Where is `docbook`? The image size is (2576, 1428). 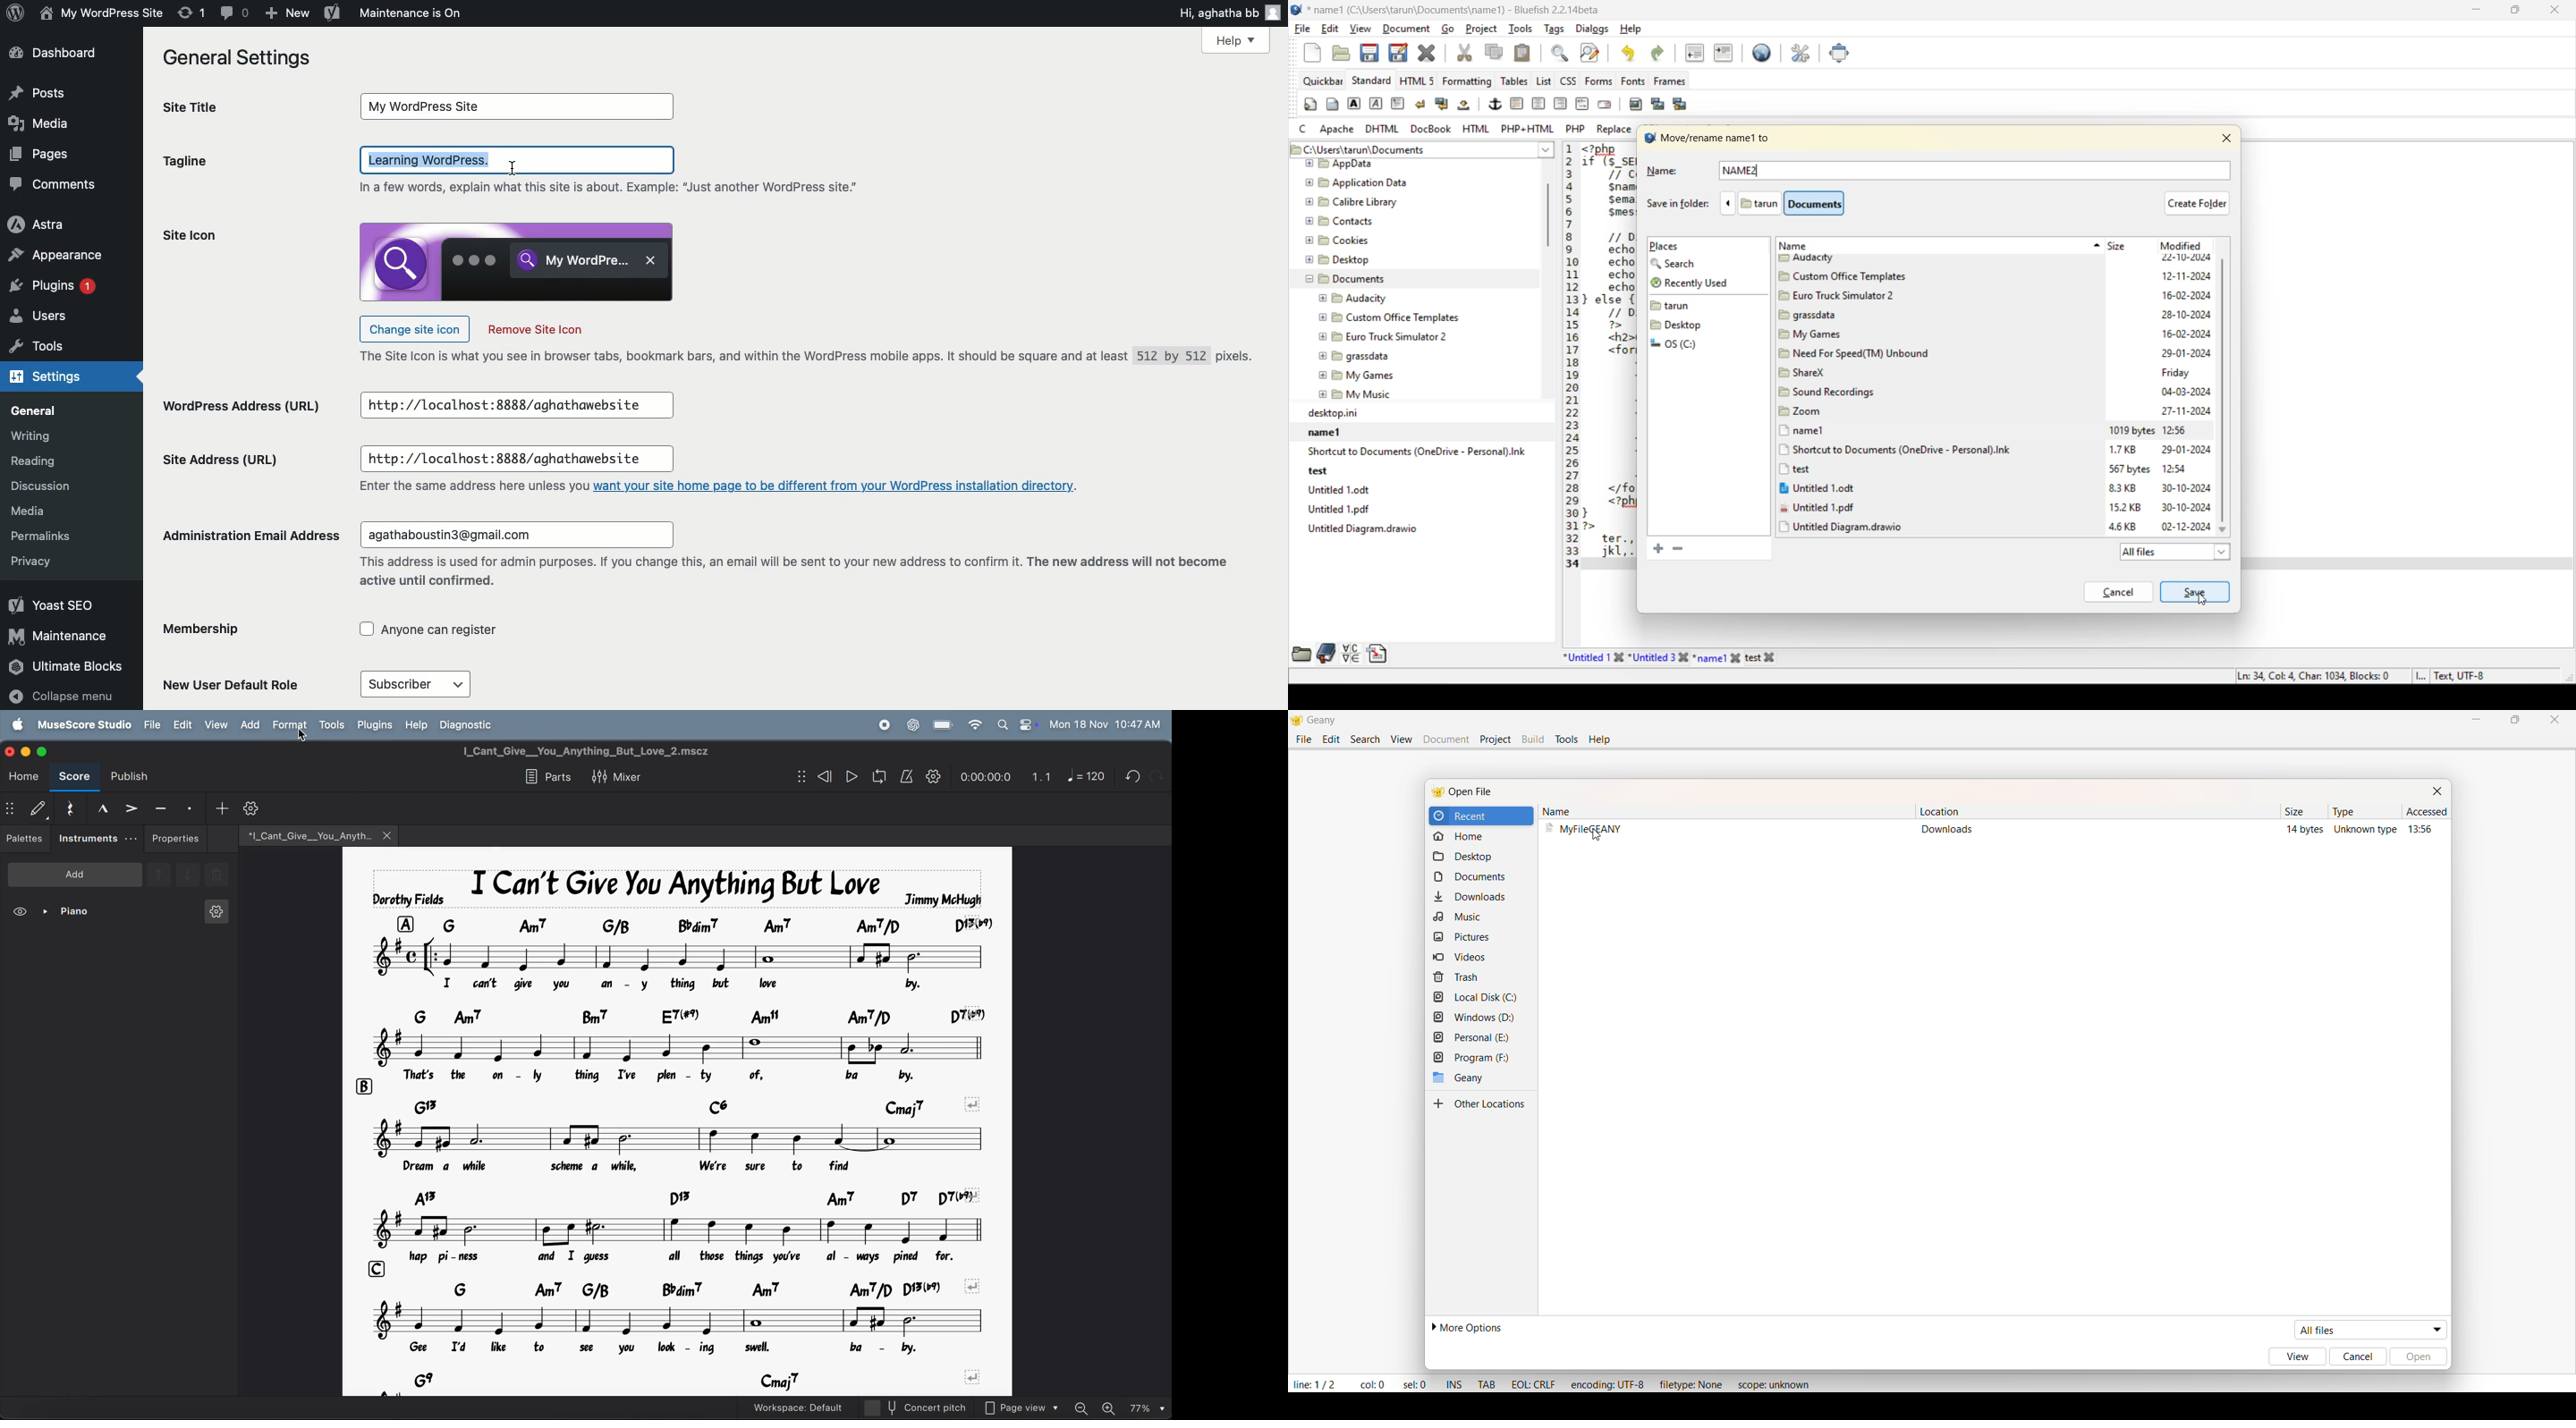
docbook is located at coordinates (1431, 129).